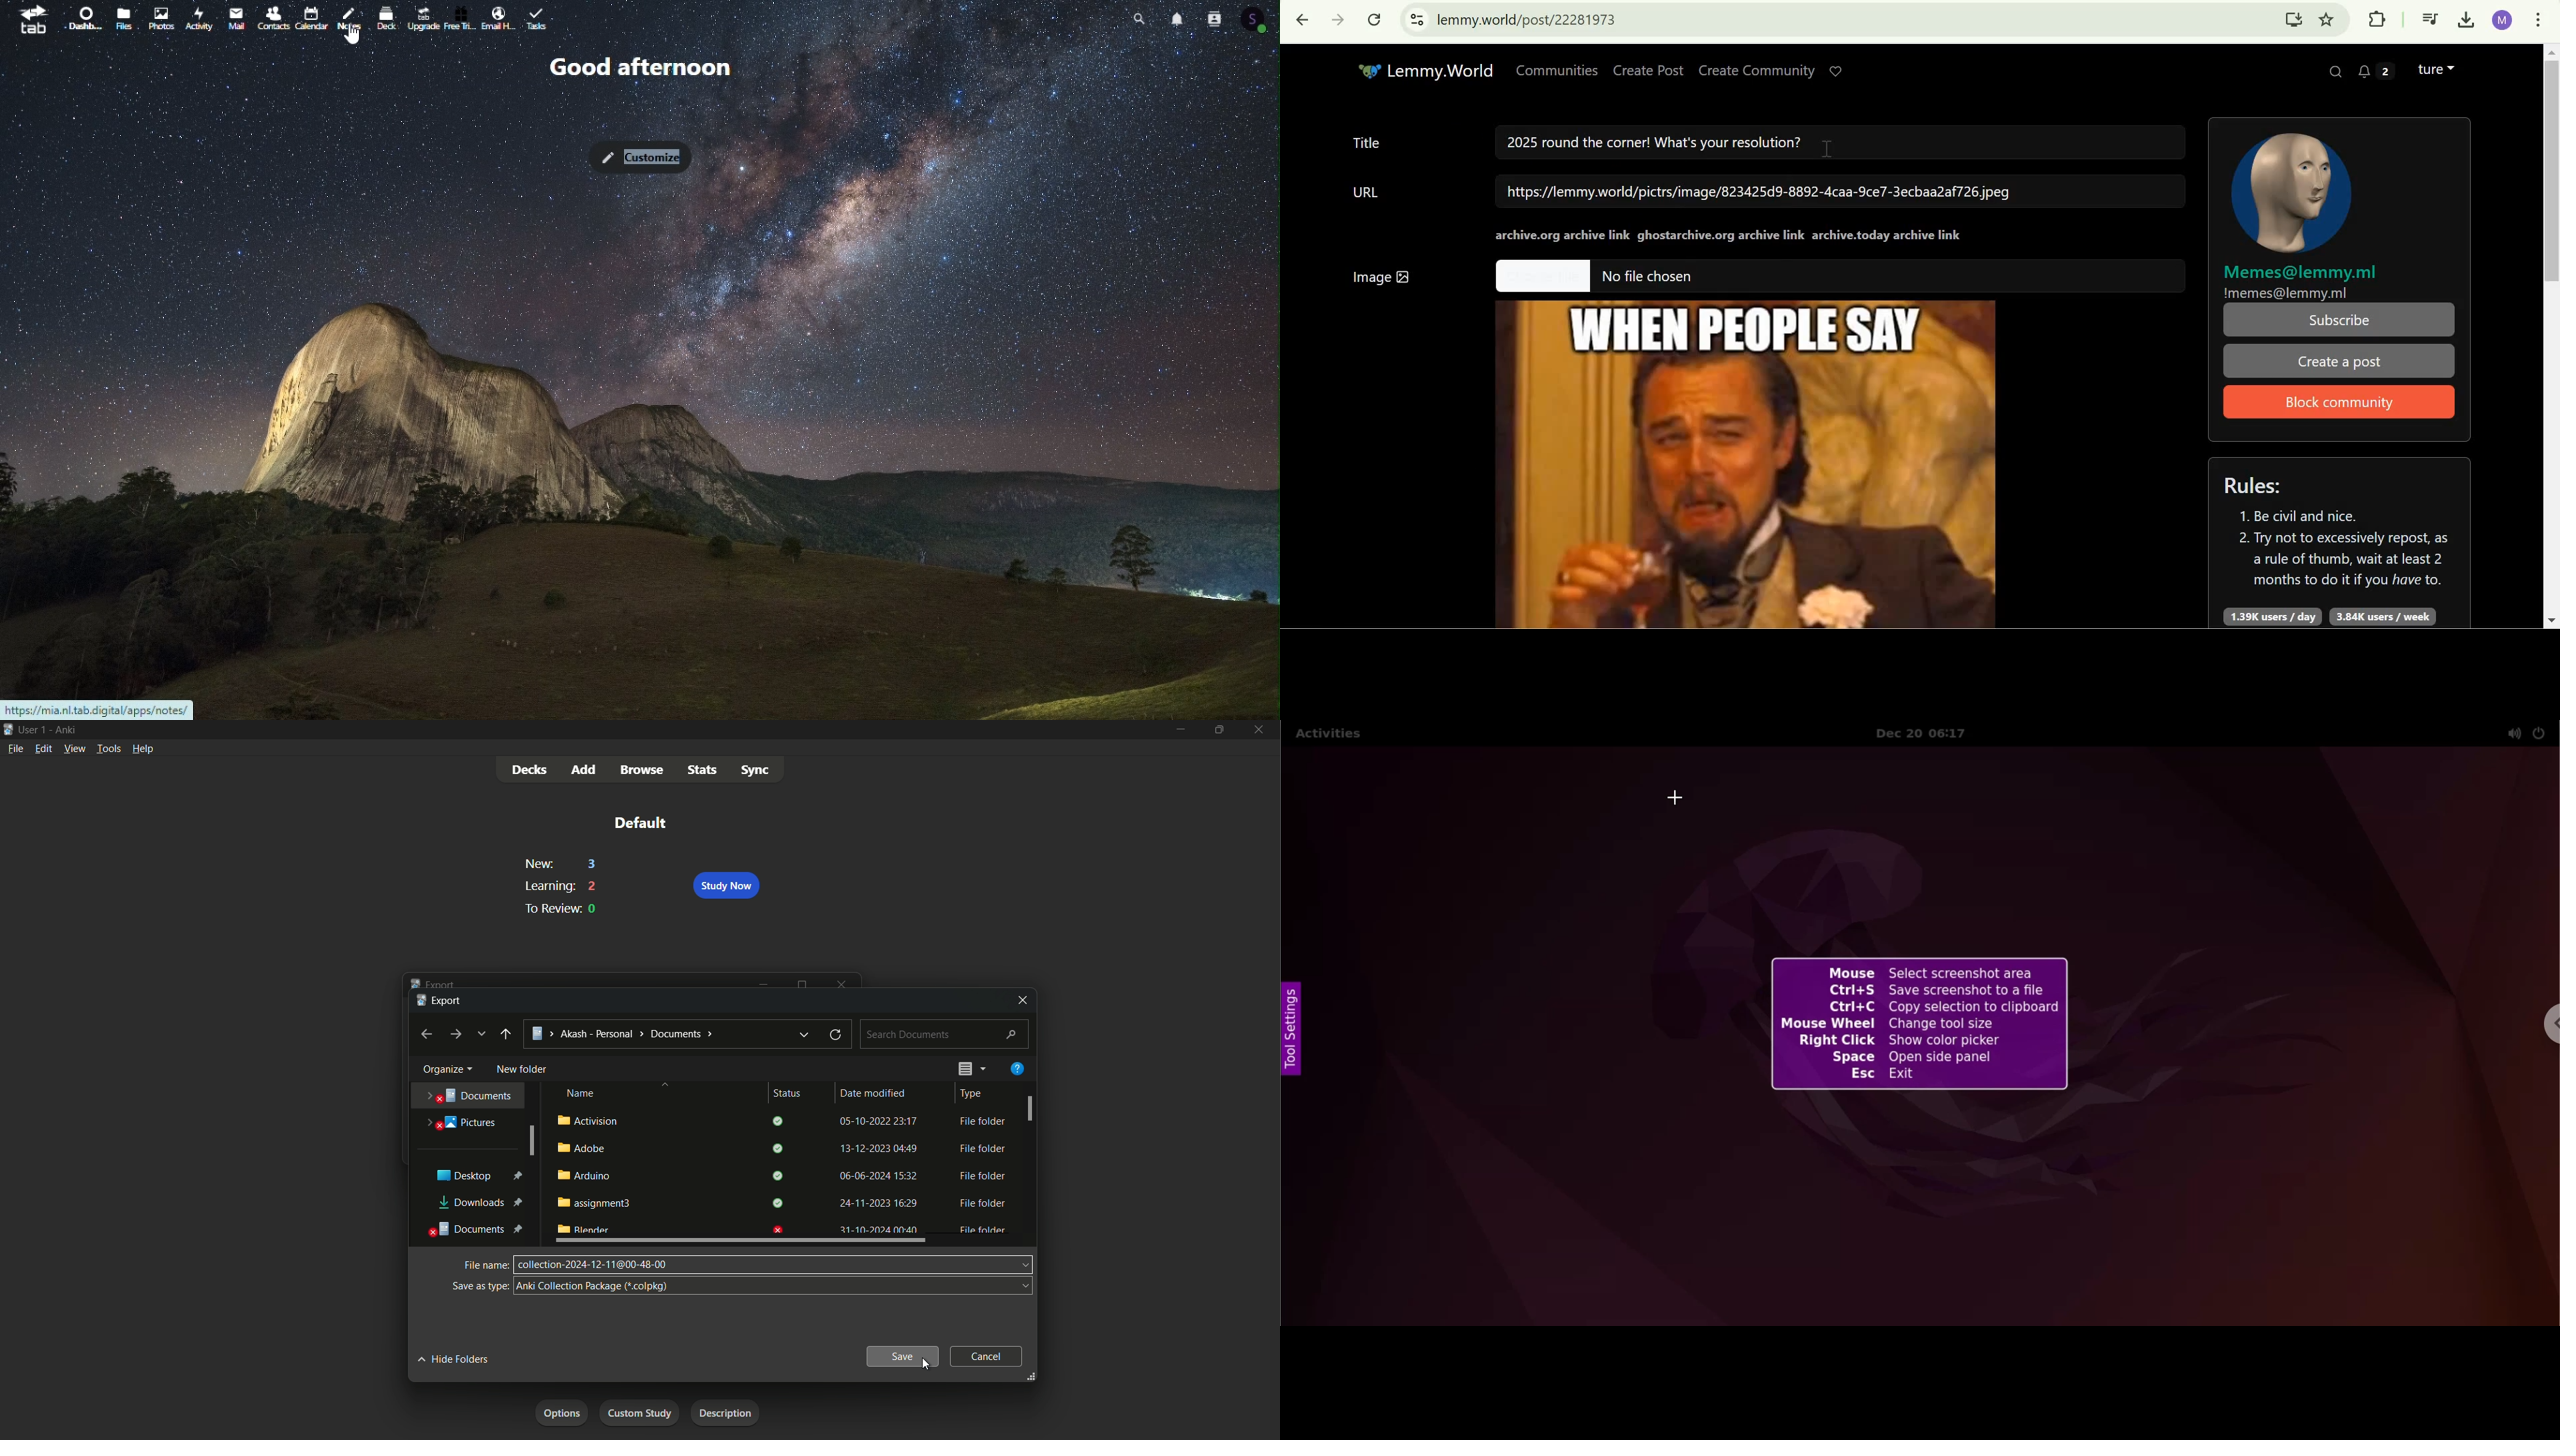 The height and width of the screenshot is (1456, 2576). I want to click on pictures , so click(157, 17).